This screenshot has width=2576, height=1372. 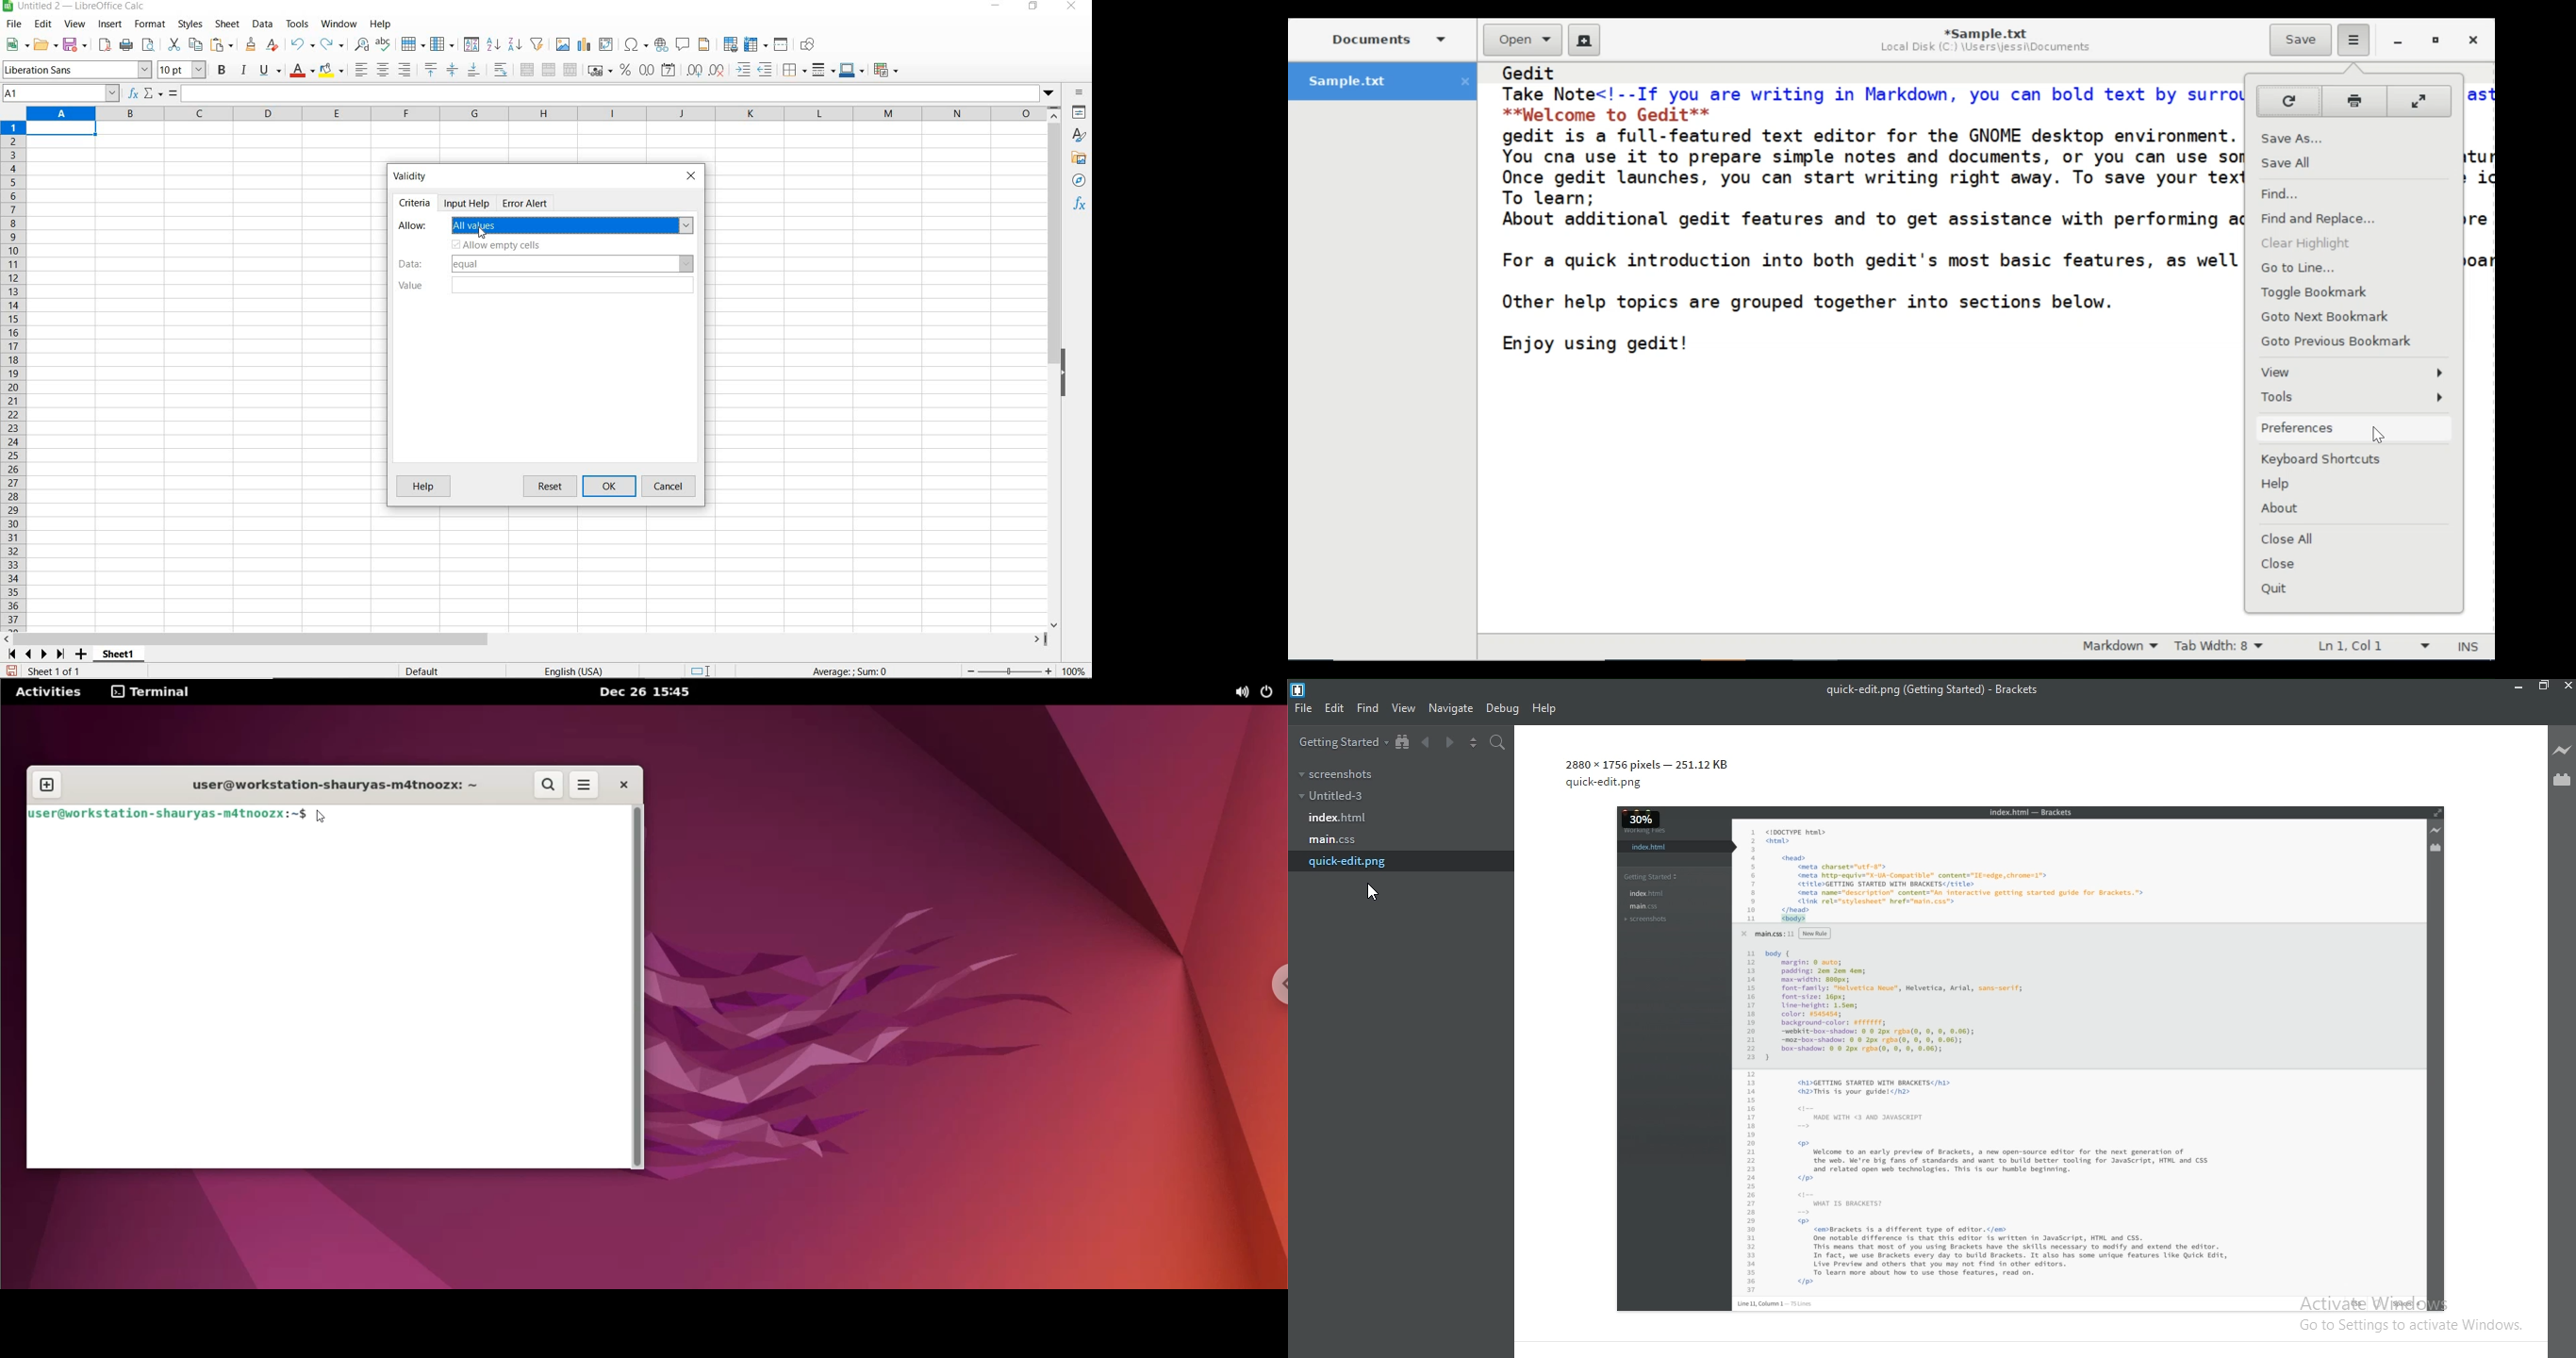 I want to click on reset, so click(x=553, y=486).